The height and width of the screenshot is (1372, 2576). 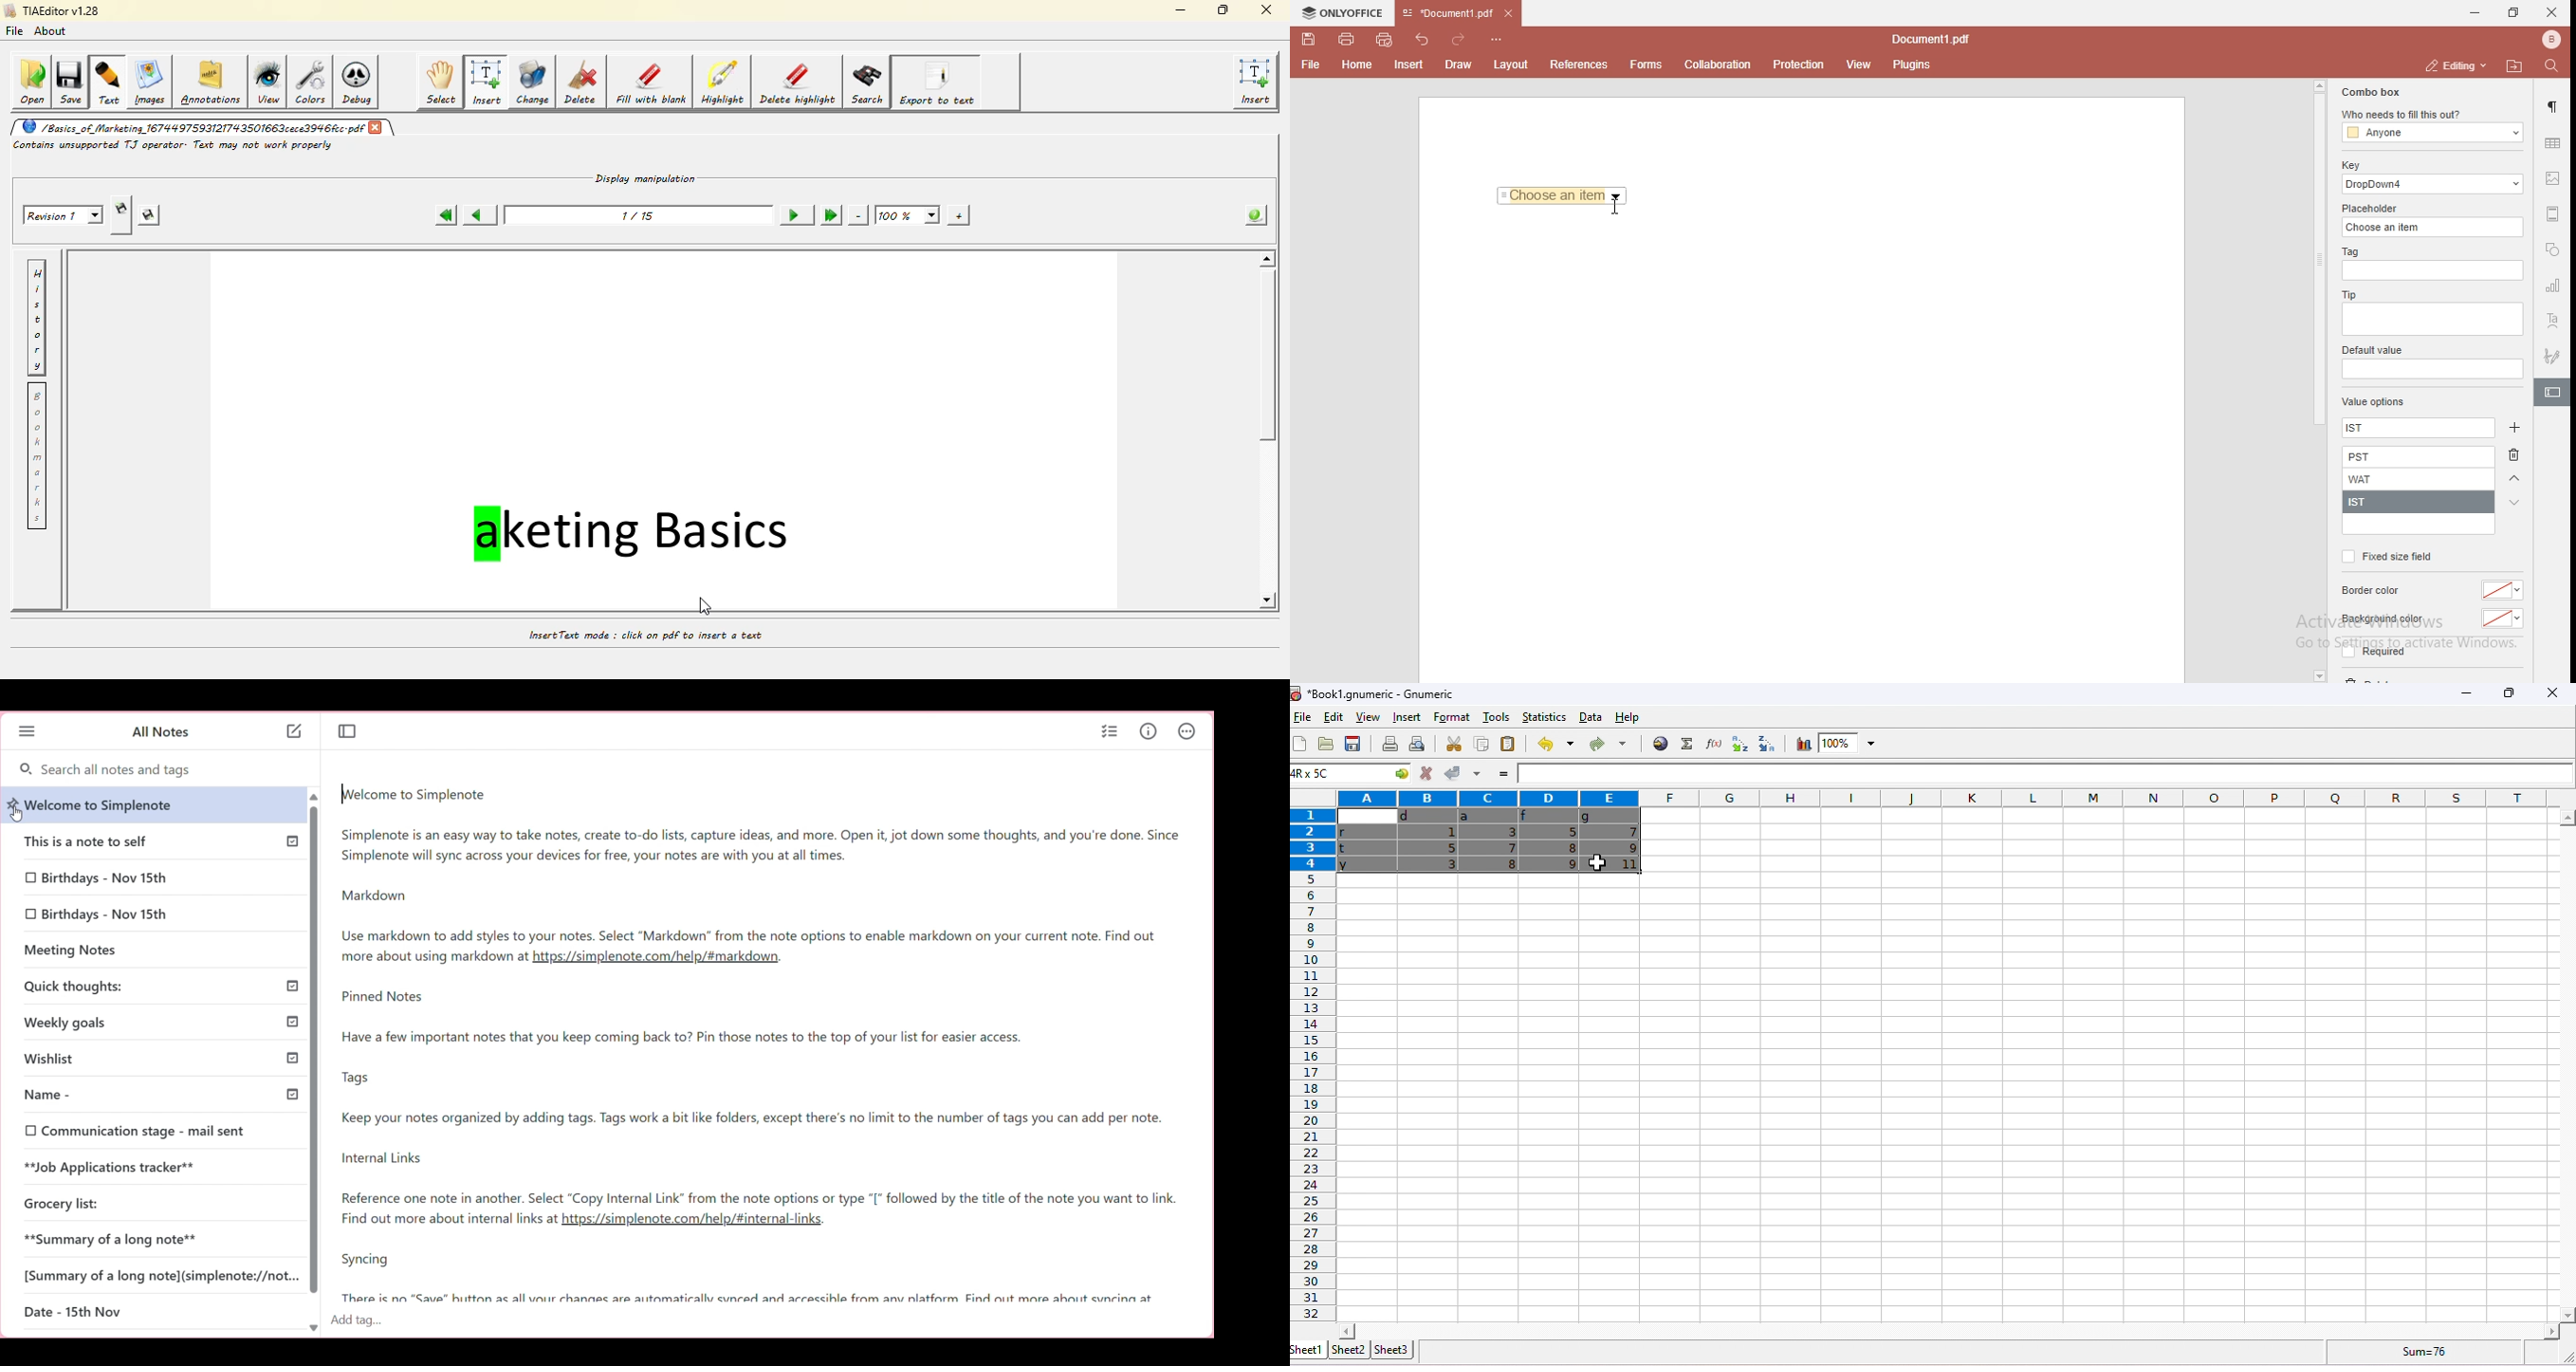 I want to click on color dropdown, so click(x=2506, y=590).